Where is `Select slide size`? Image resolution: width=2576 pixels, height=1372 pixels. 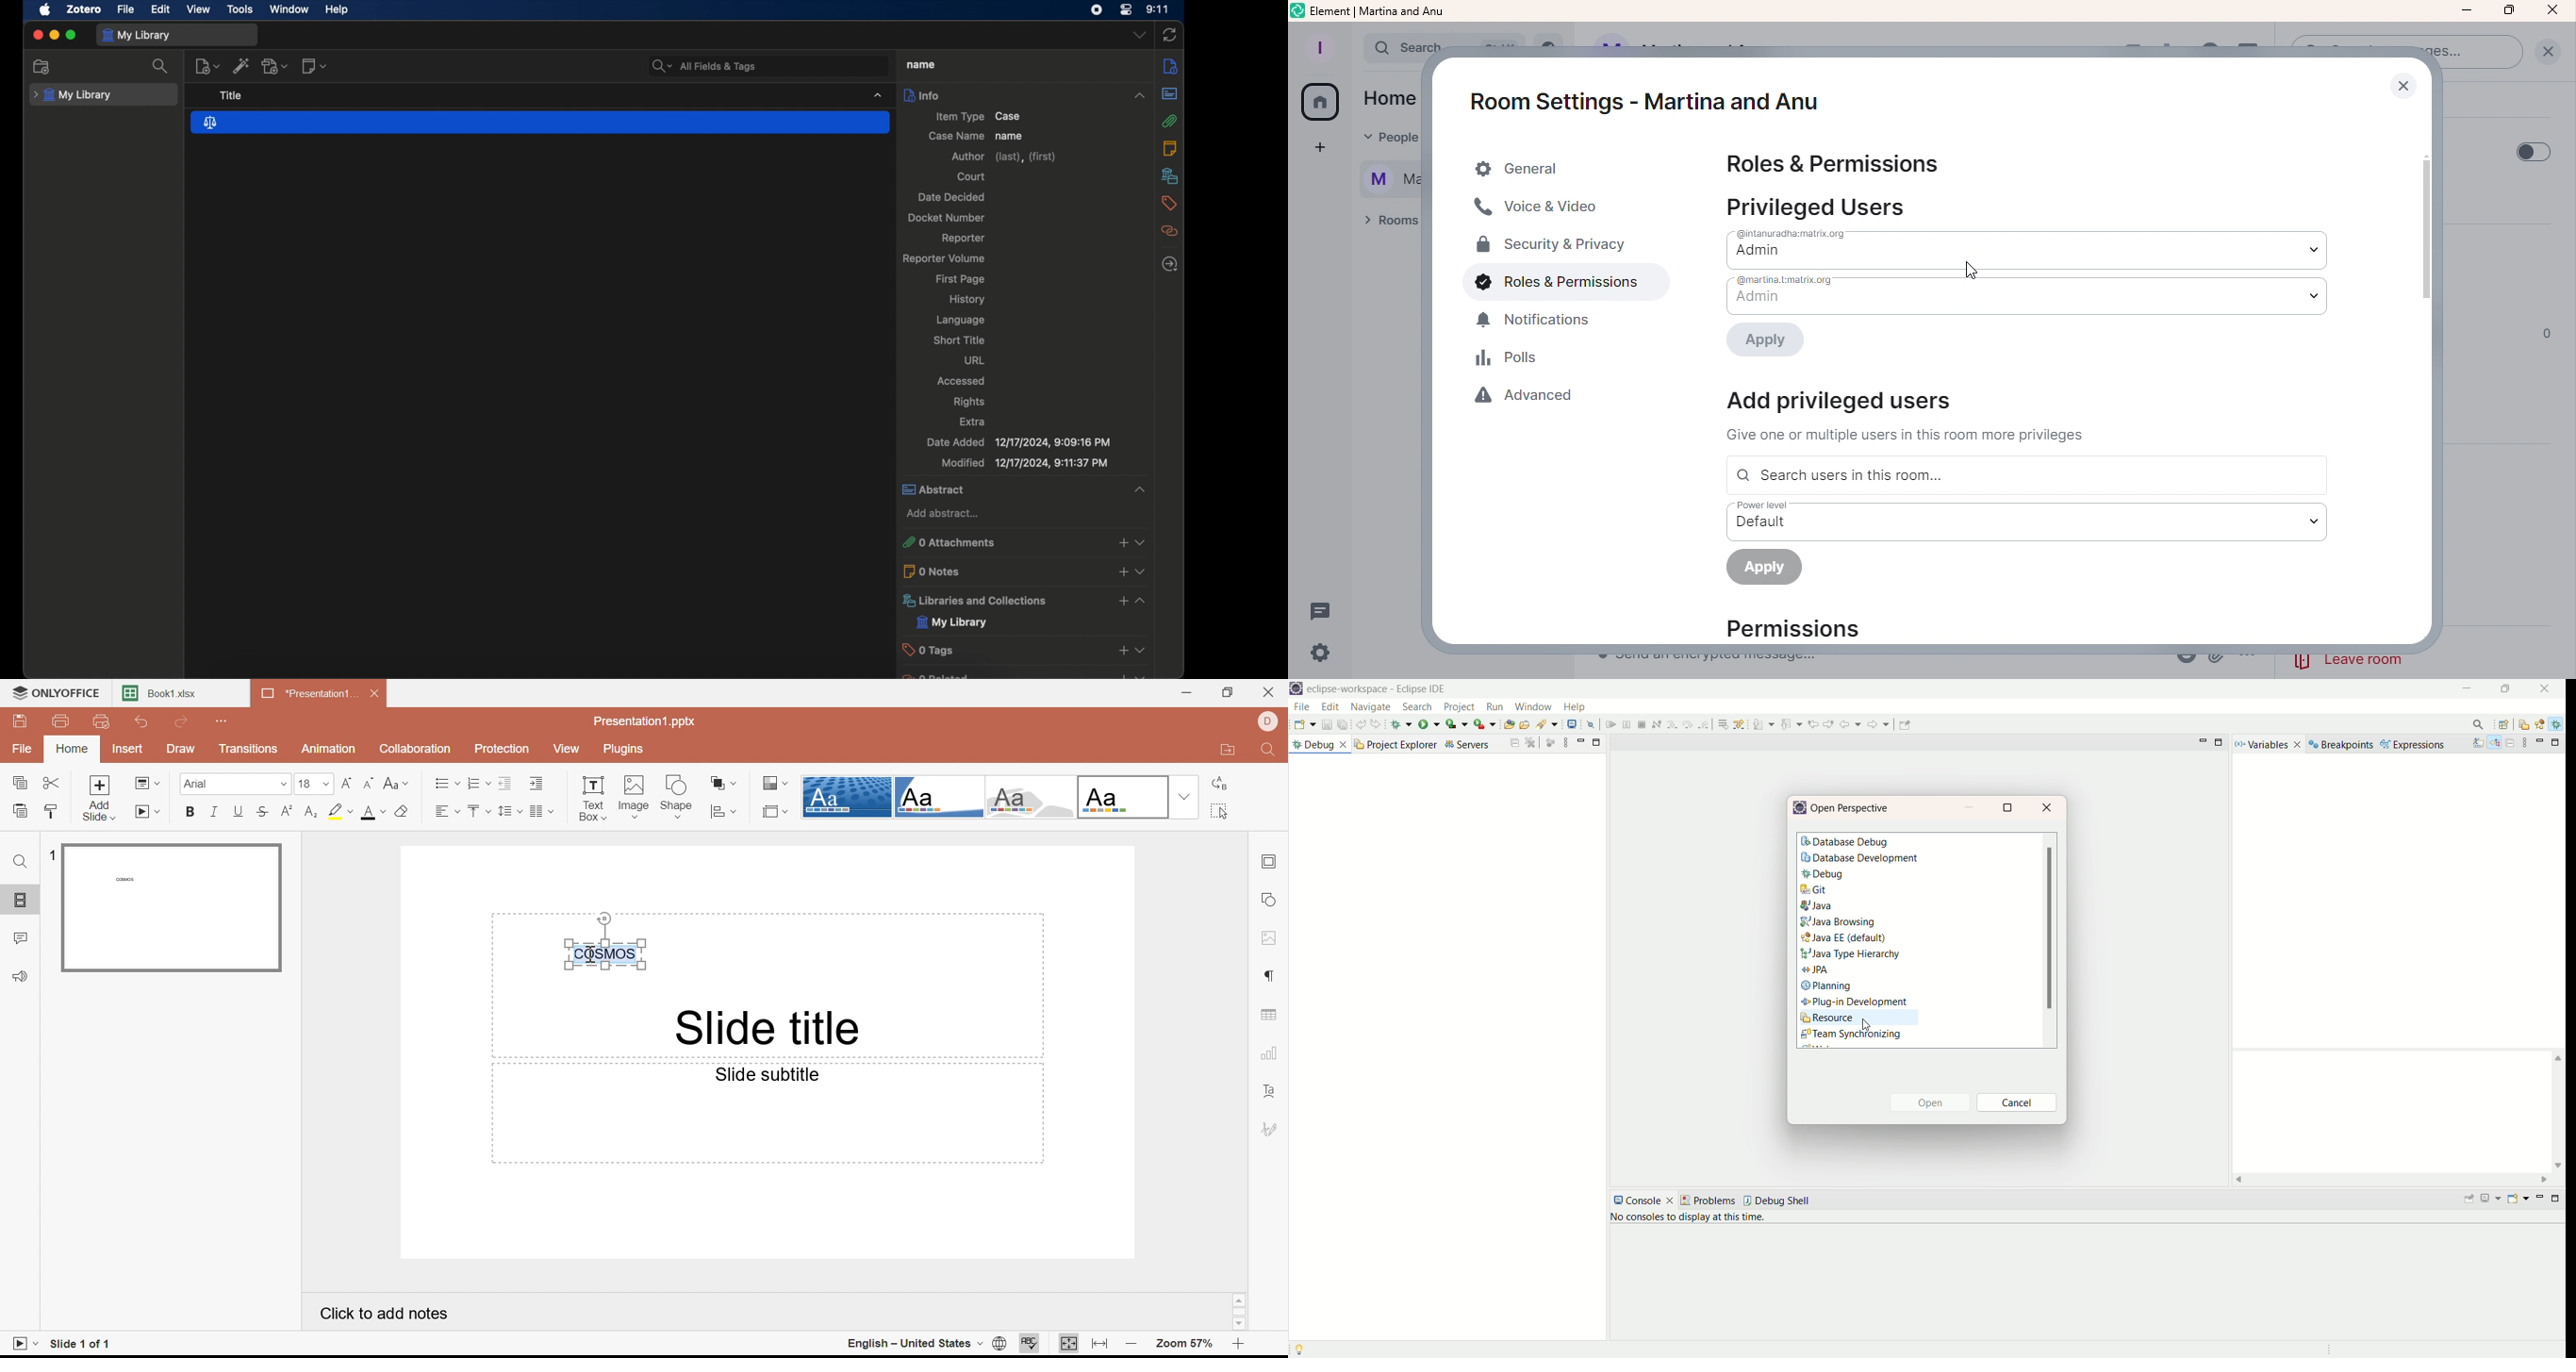 Select slide size is located at coordinates (775, 812).